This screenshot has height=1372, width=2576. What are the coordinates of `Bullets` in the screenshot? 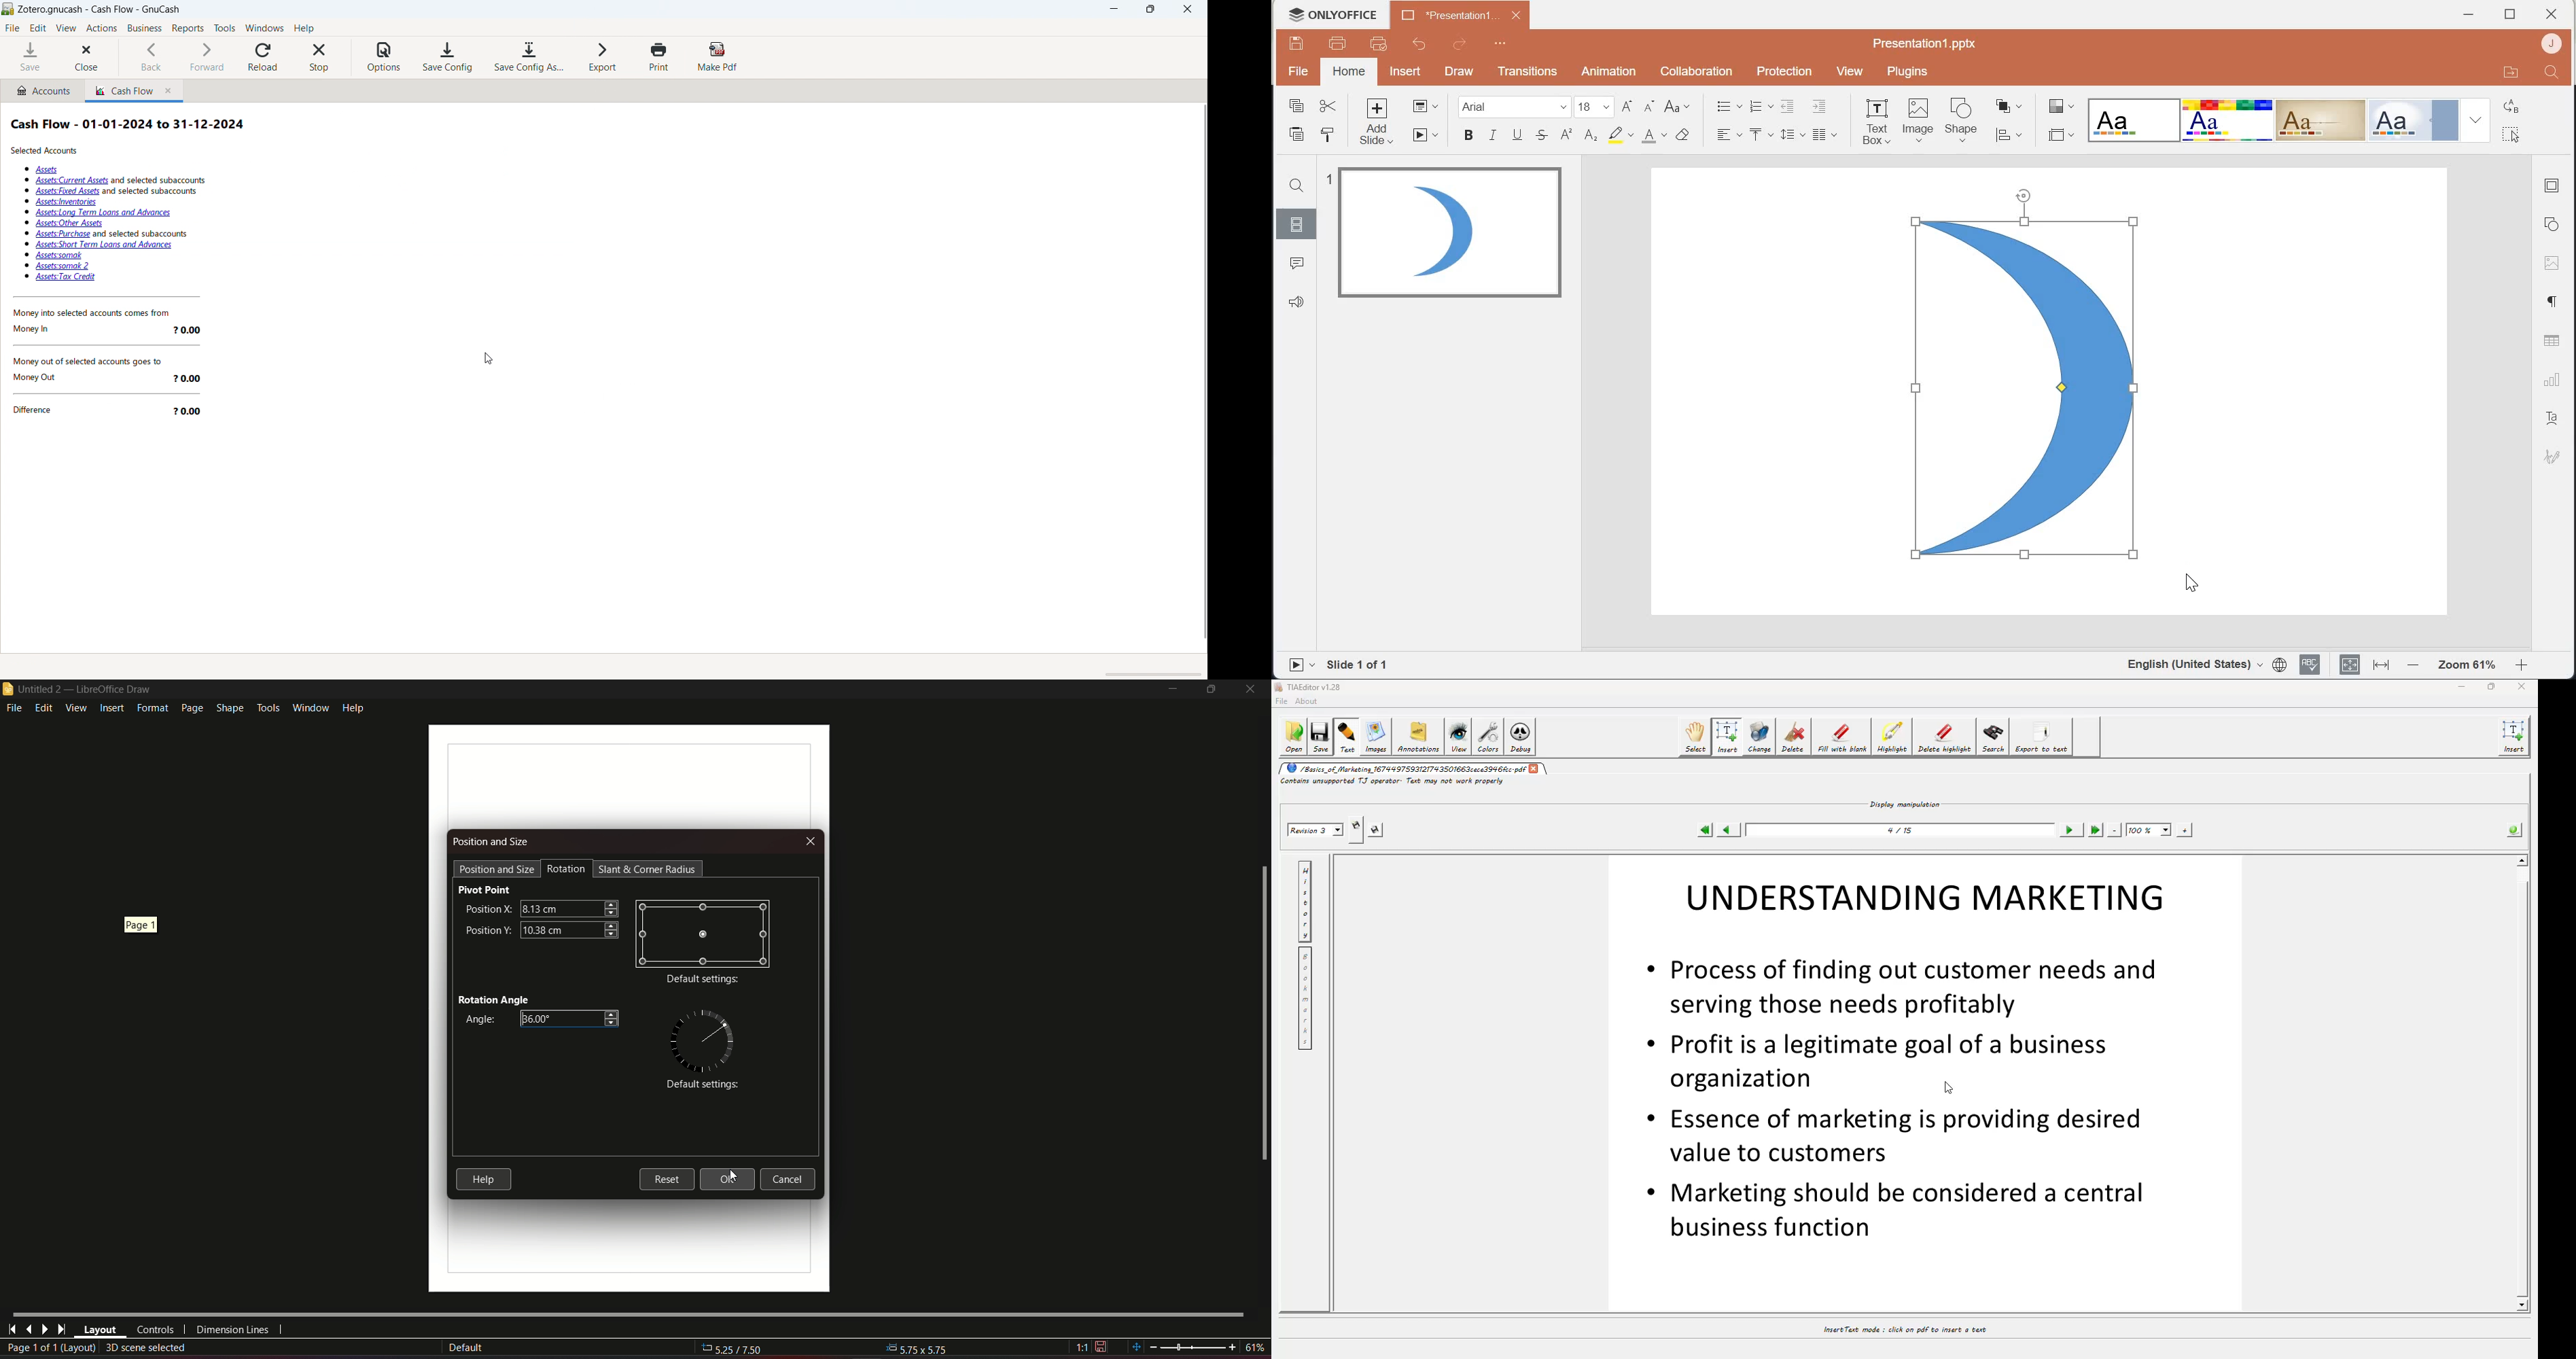 It's located at (1729, 105).